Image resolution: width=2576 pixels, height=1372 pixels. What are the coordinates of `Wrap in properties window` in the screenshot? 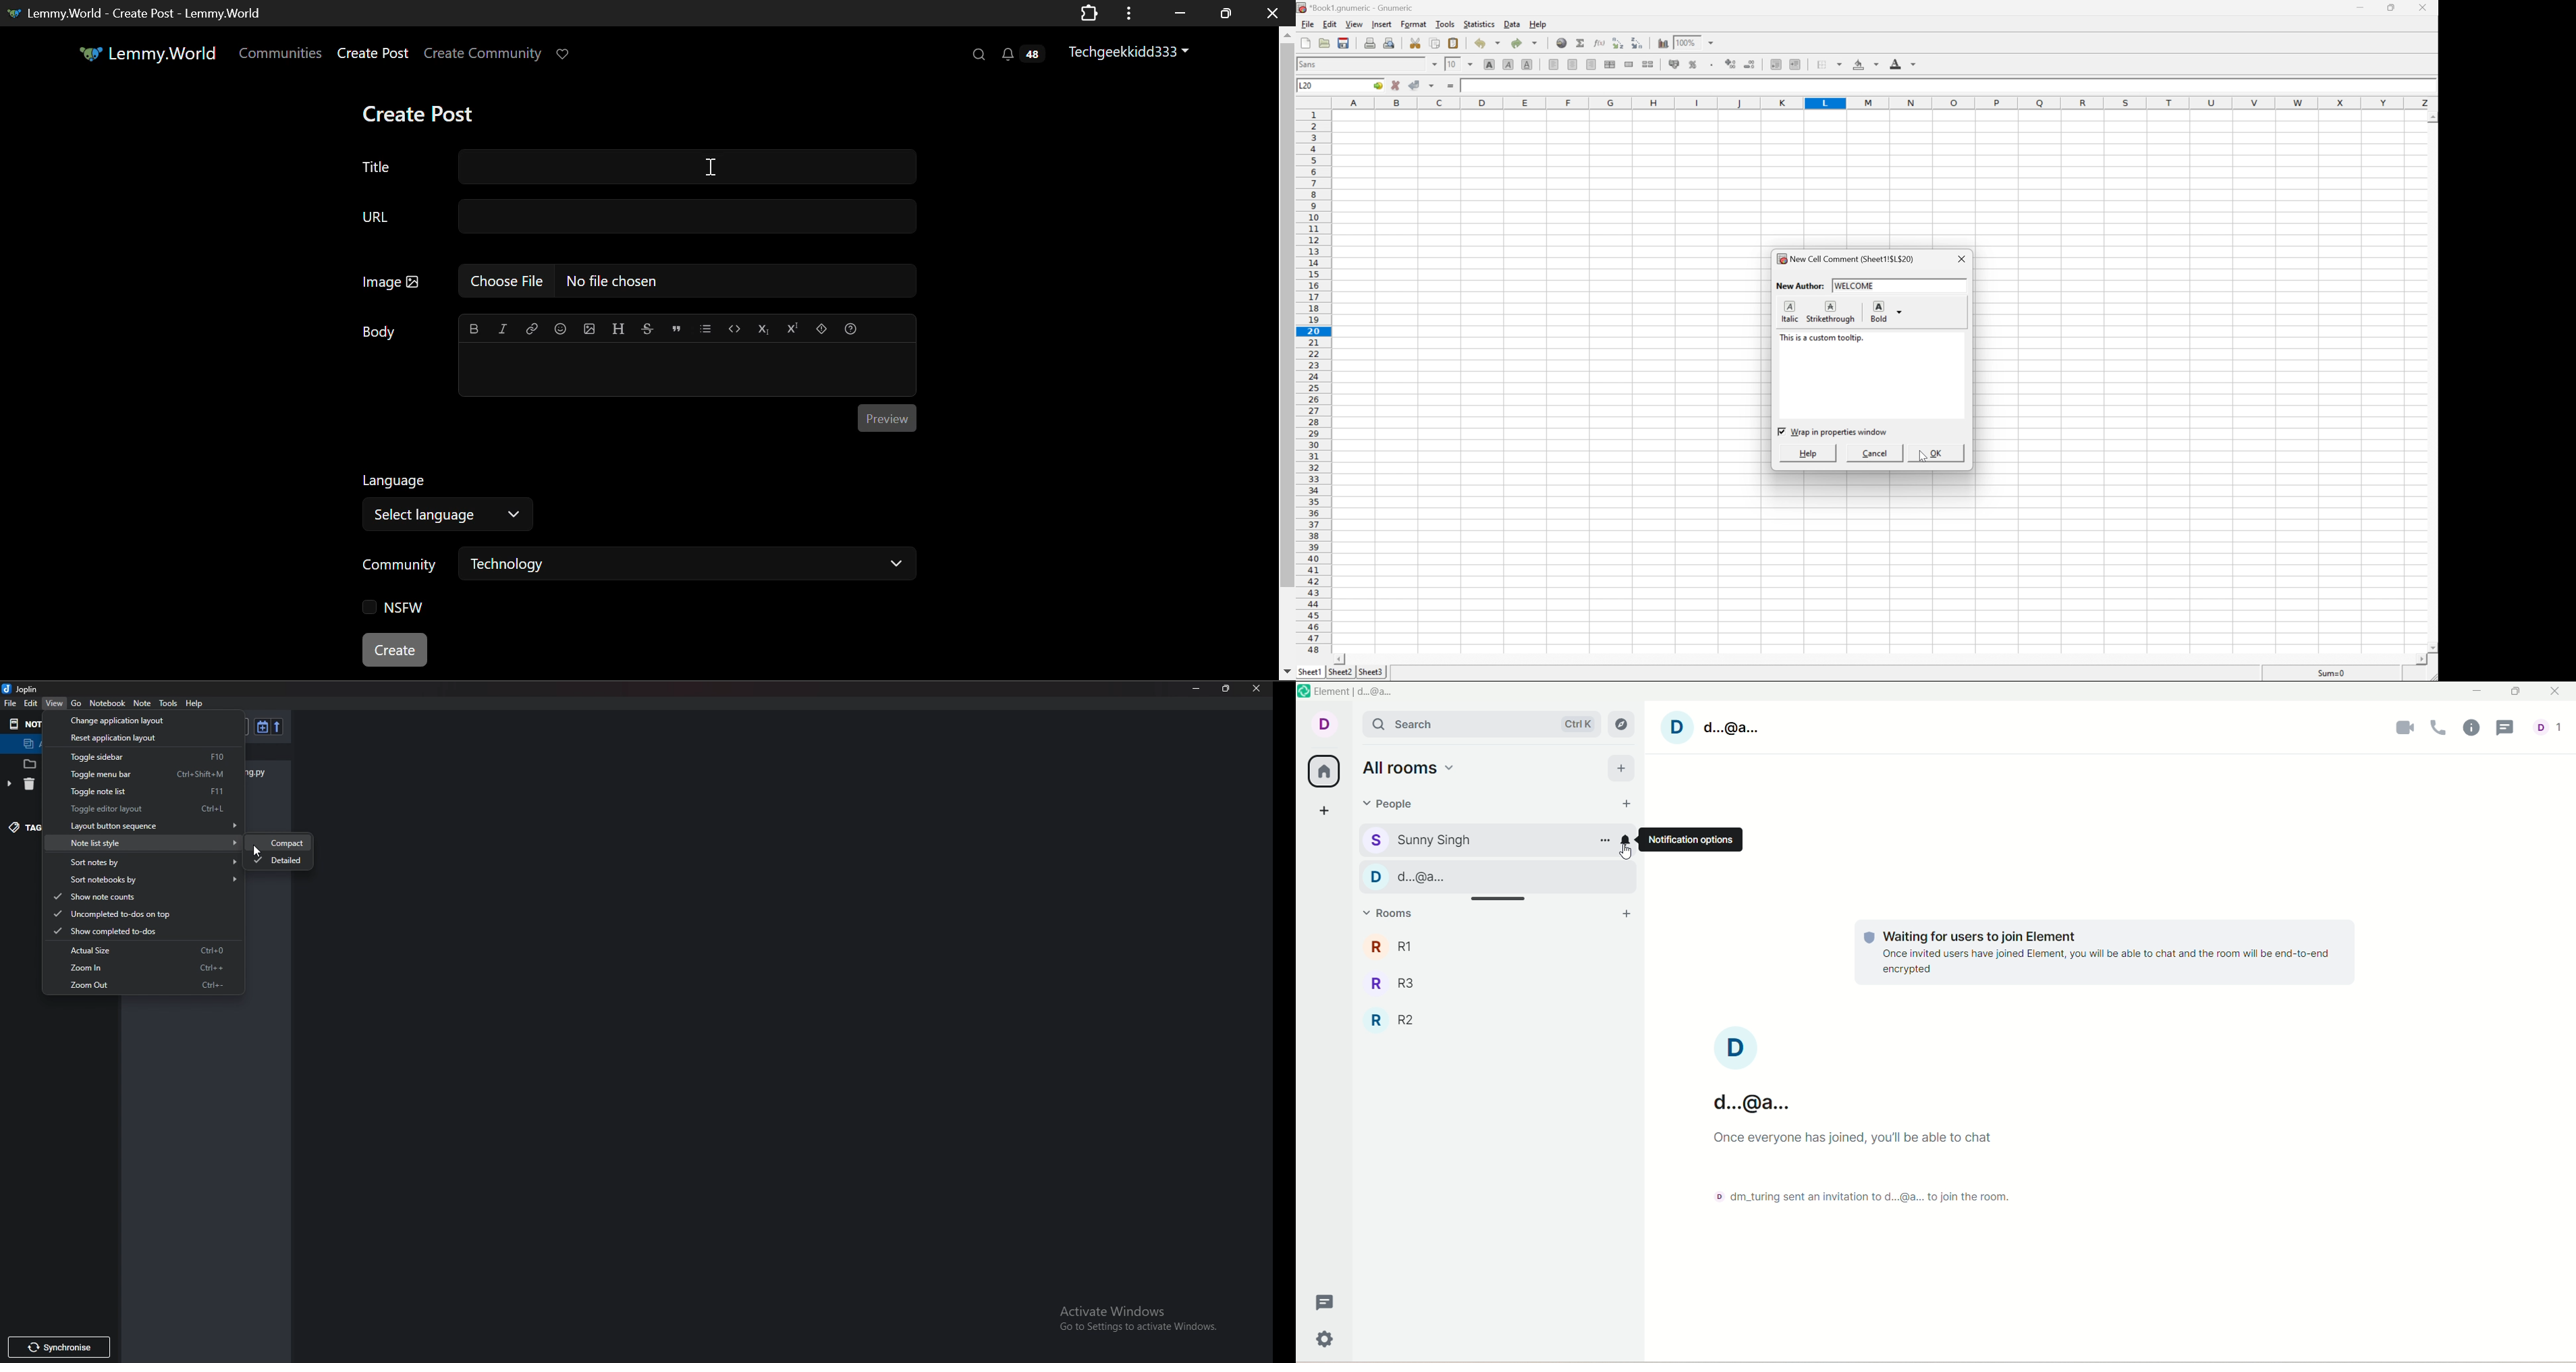 It's located at (1839, 432).